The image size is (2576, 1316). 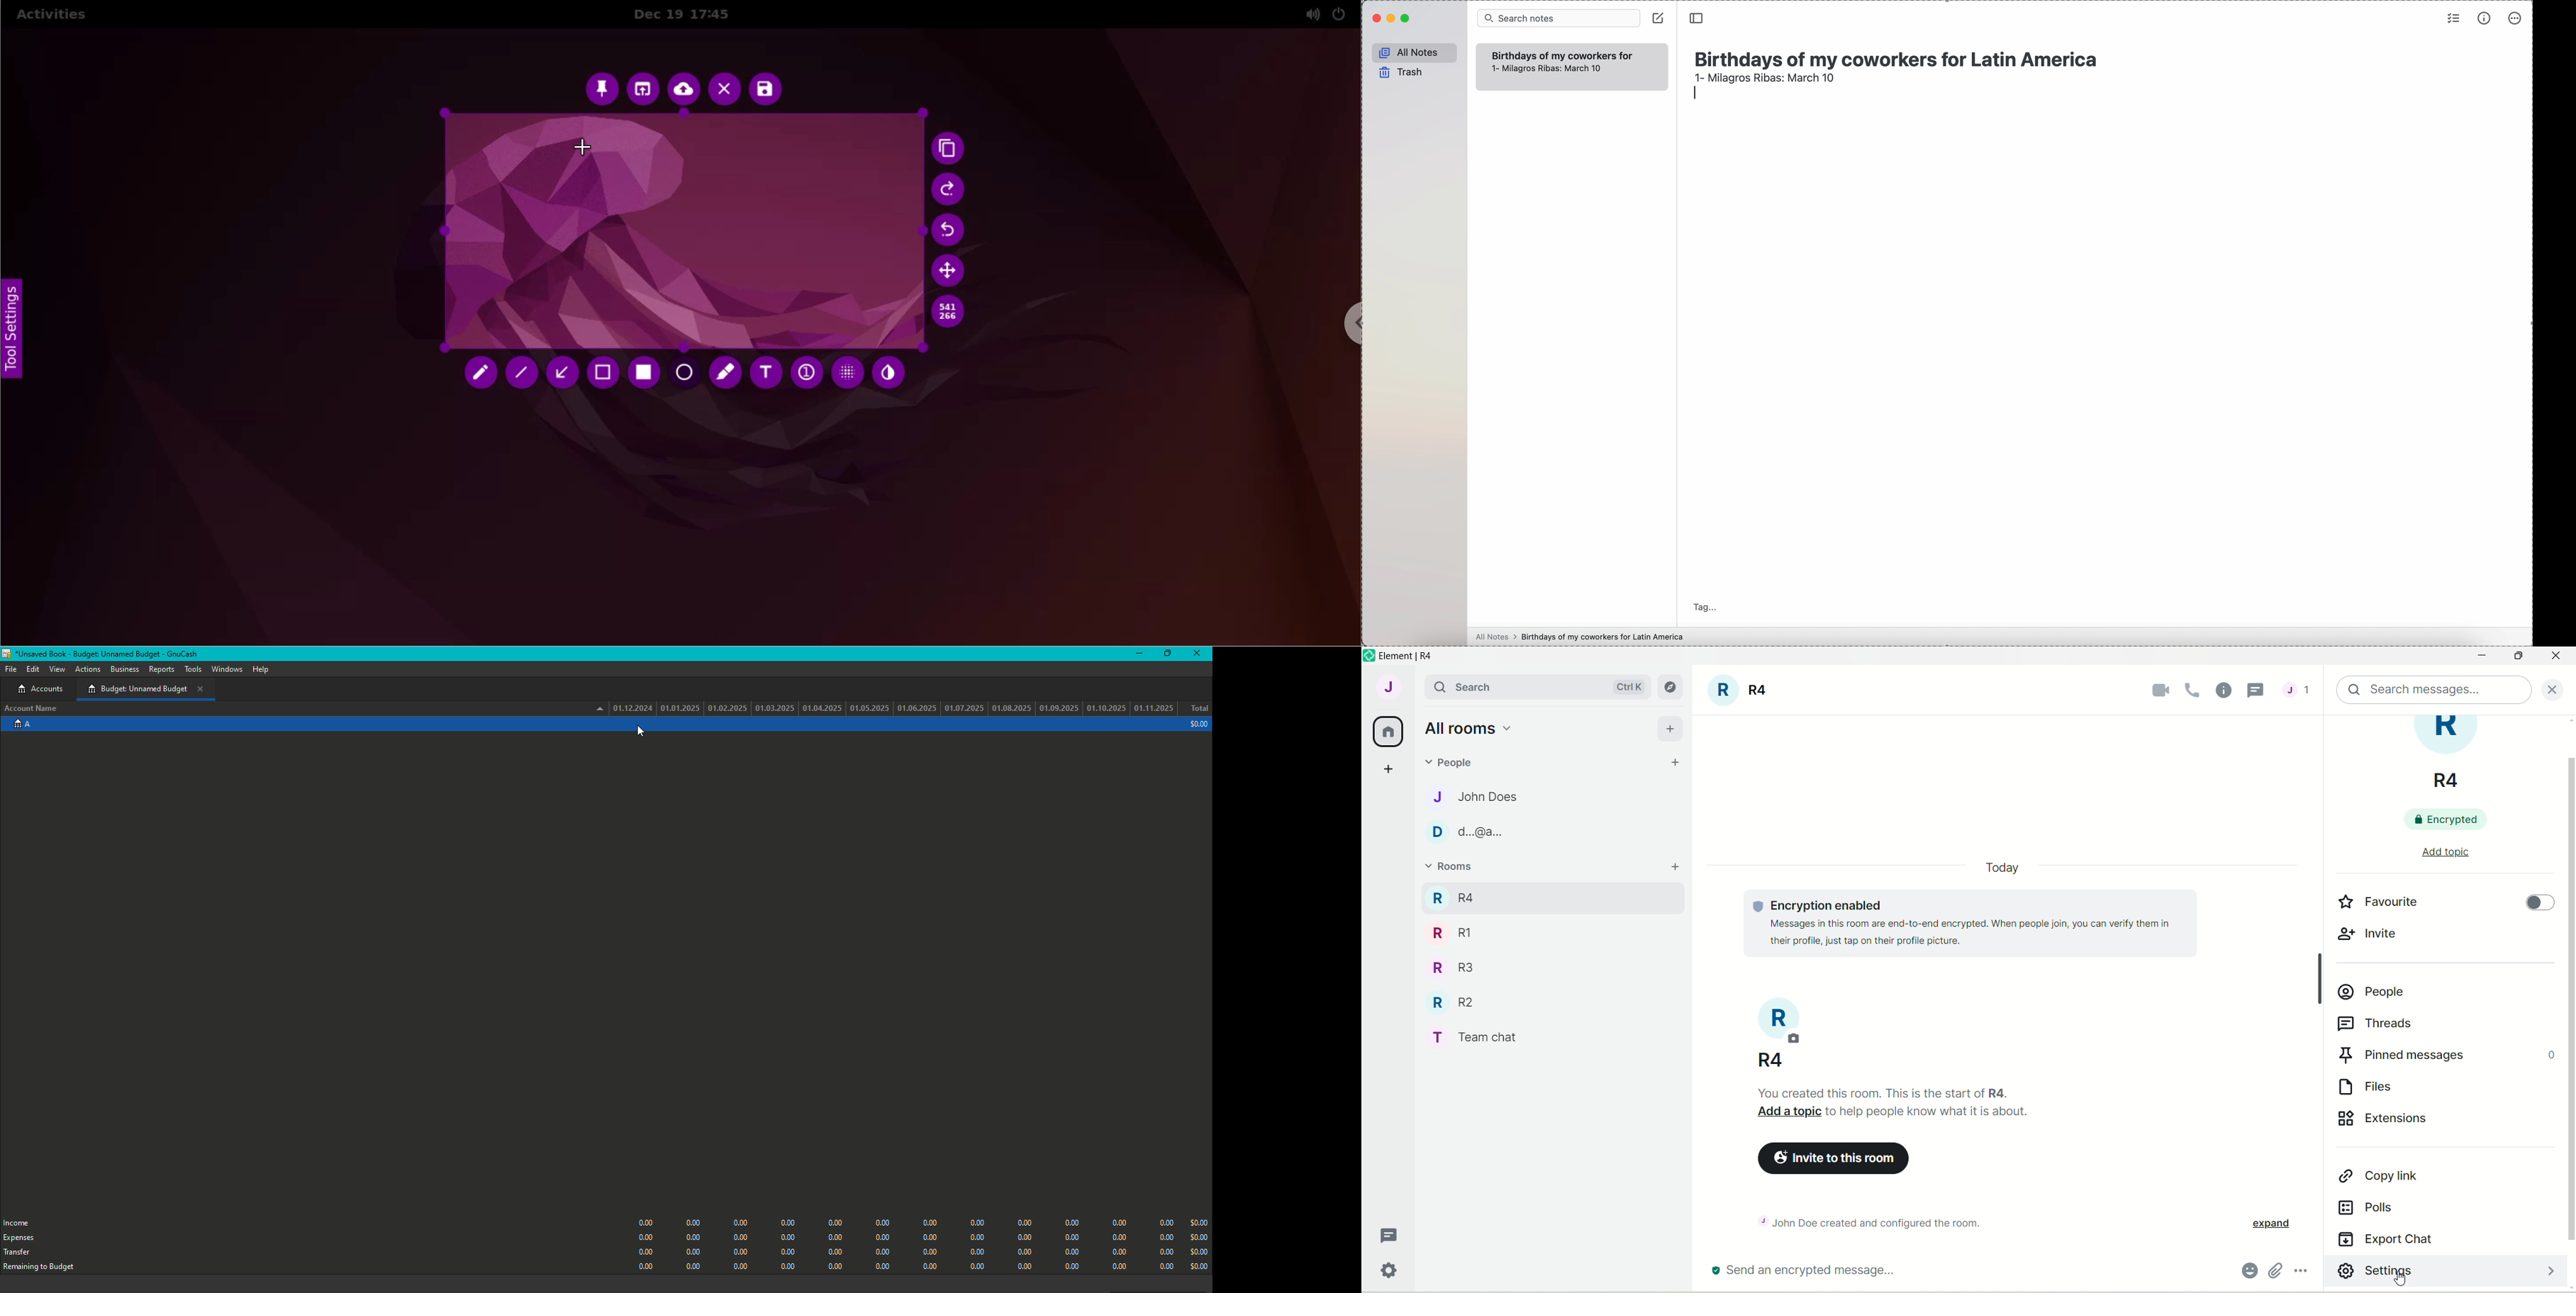 I want to click on create a space, so click(x=1387, y=768).